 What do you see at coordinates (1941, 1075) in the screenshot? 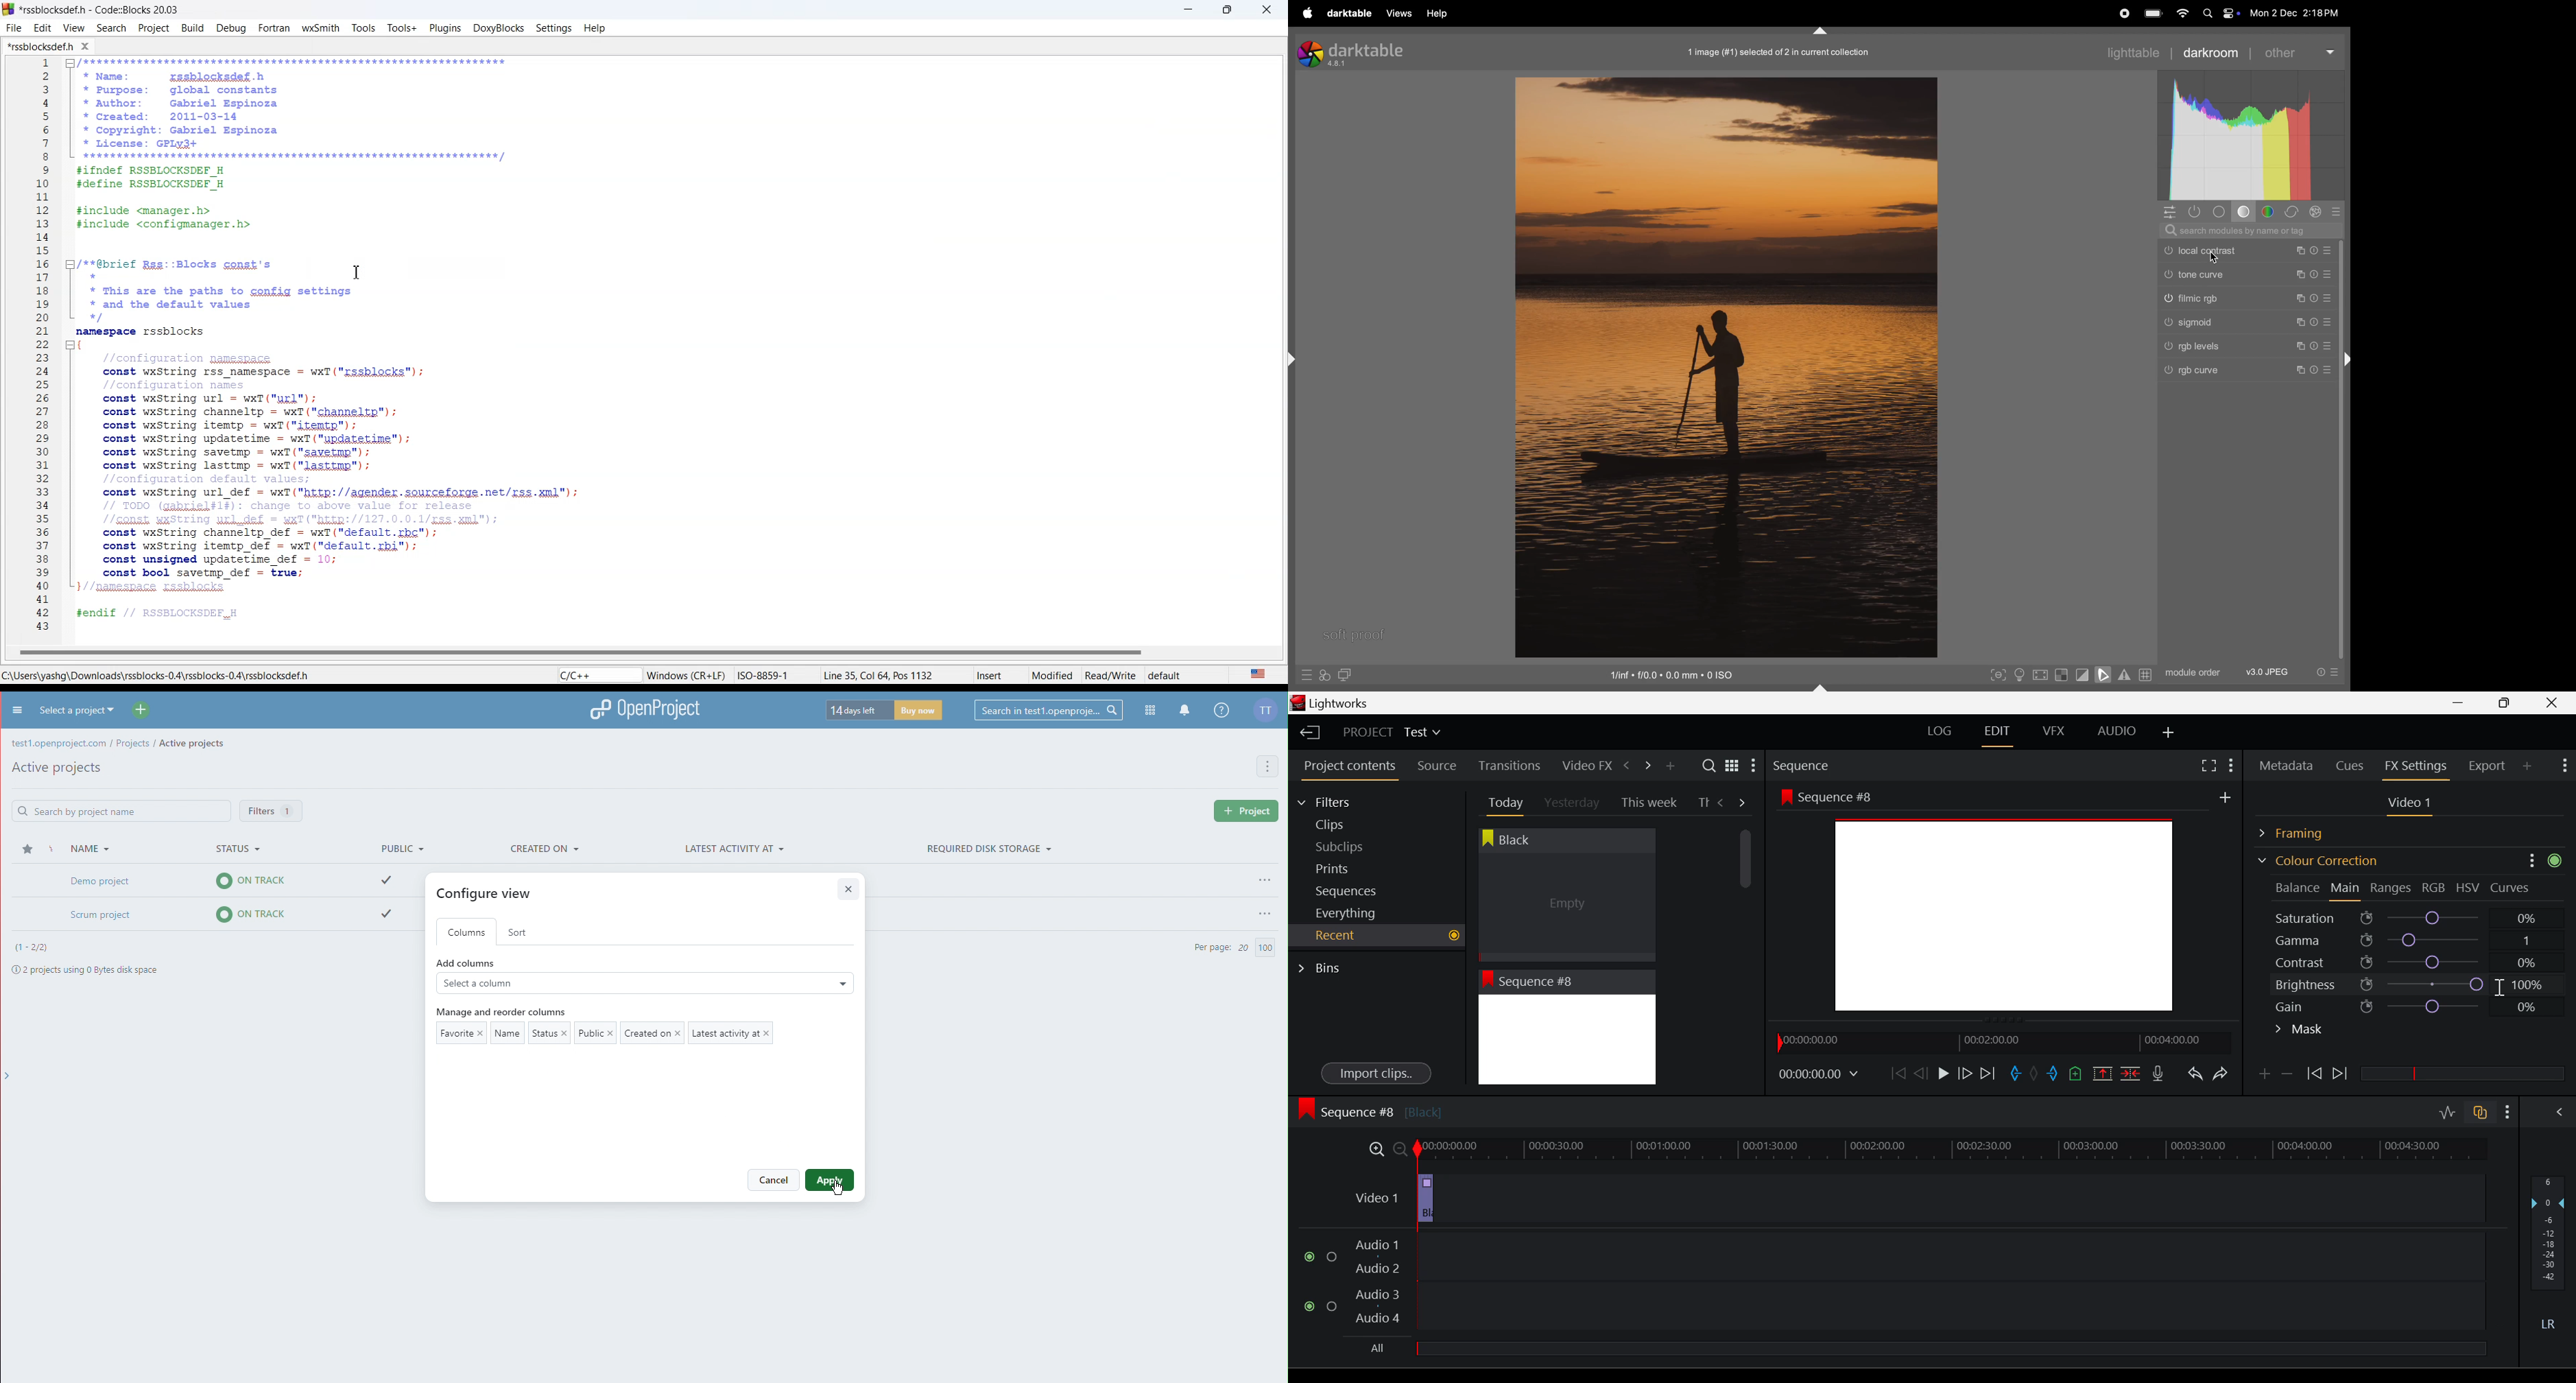
I see `Play` at bounding box center [1941, 1075].